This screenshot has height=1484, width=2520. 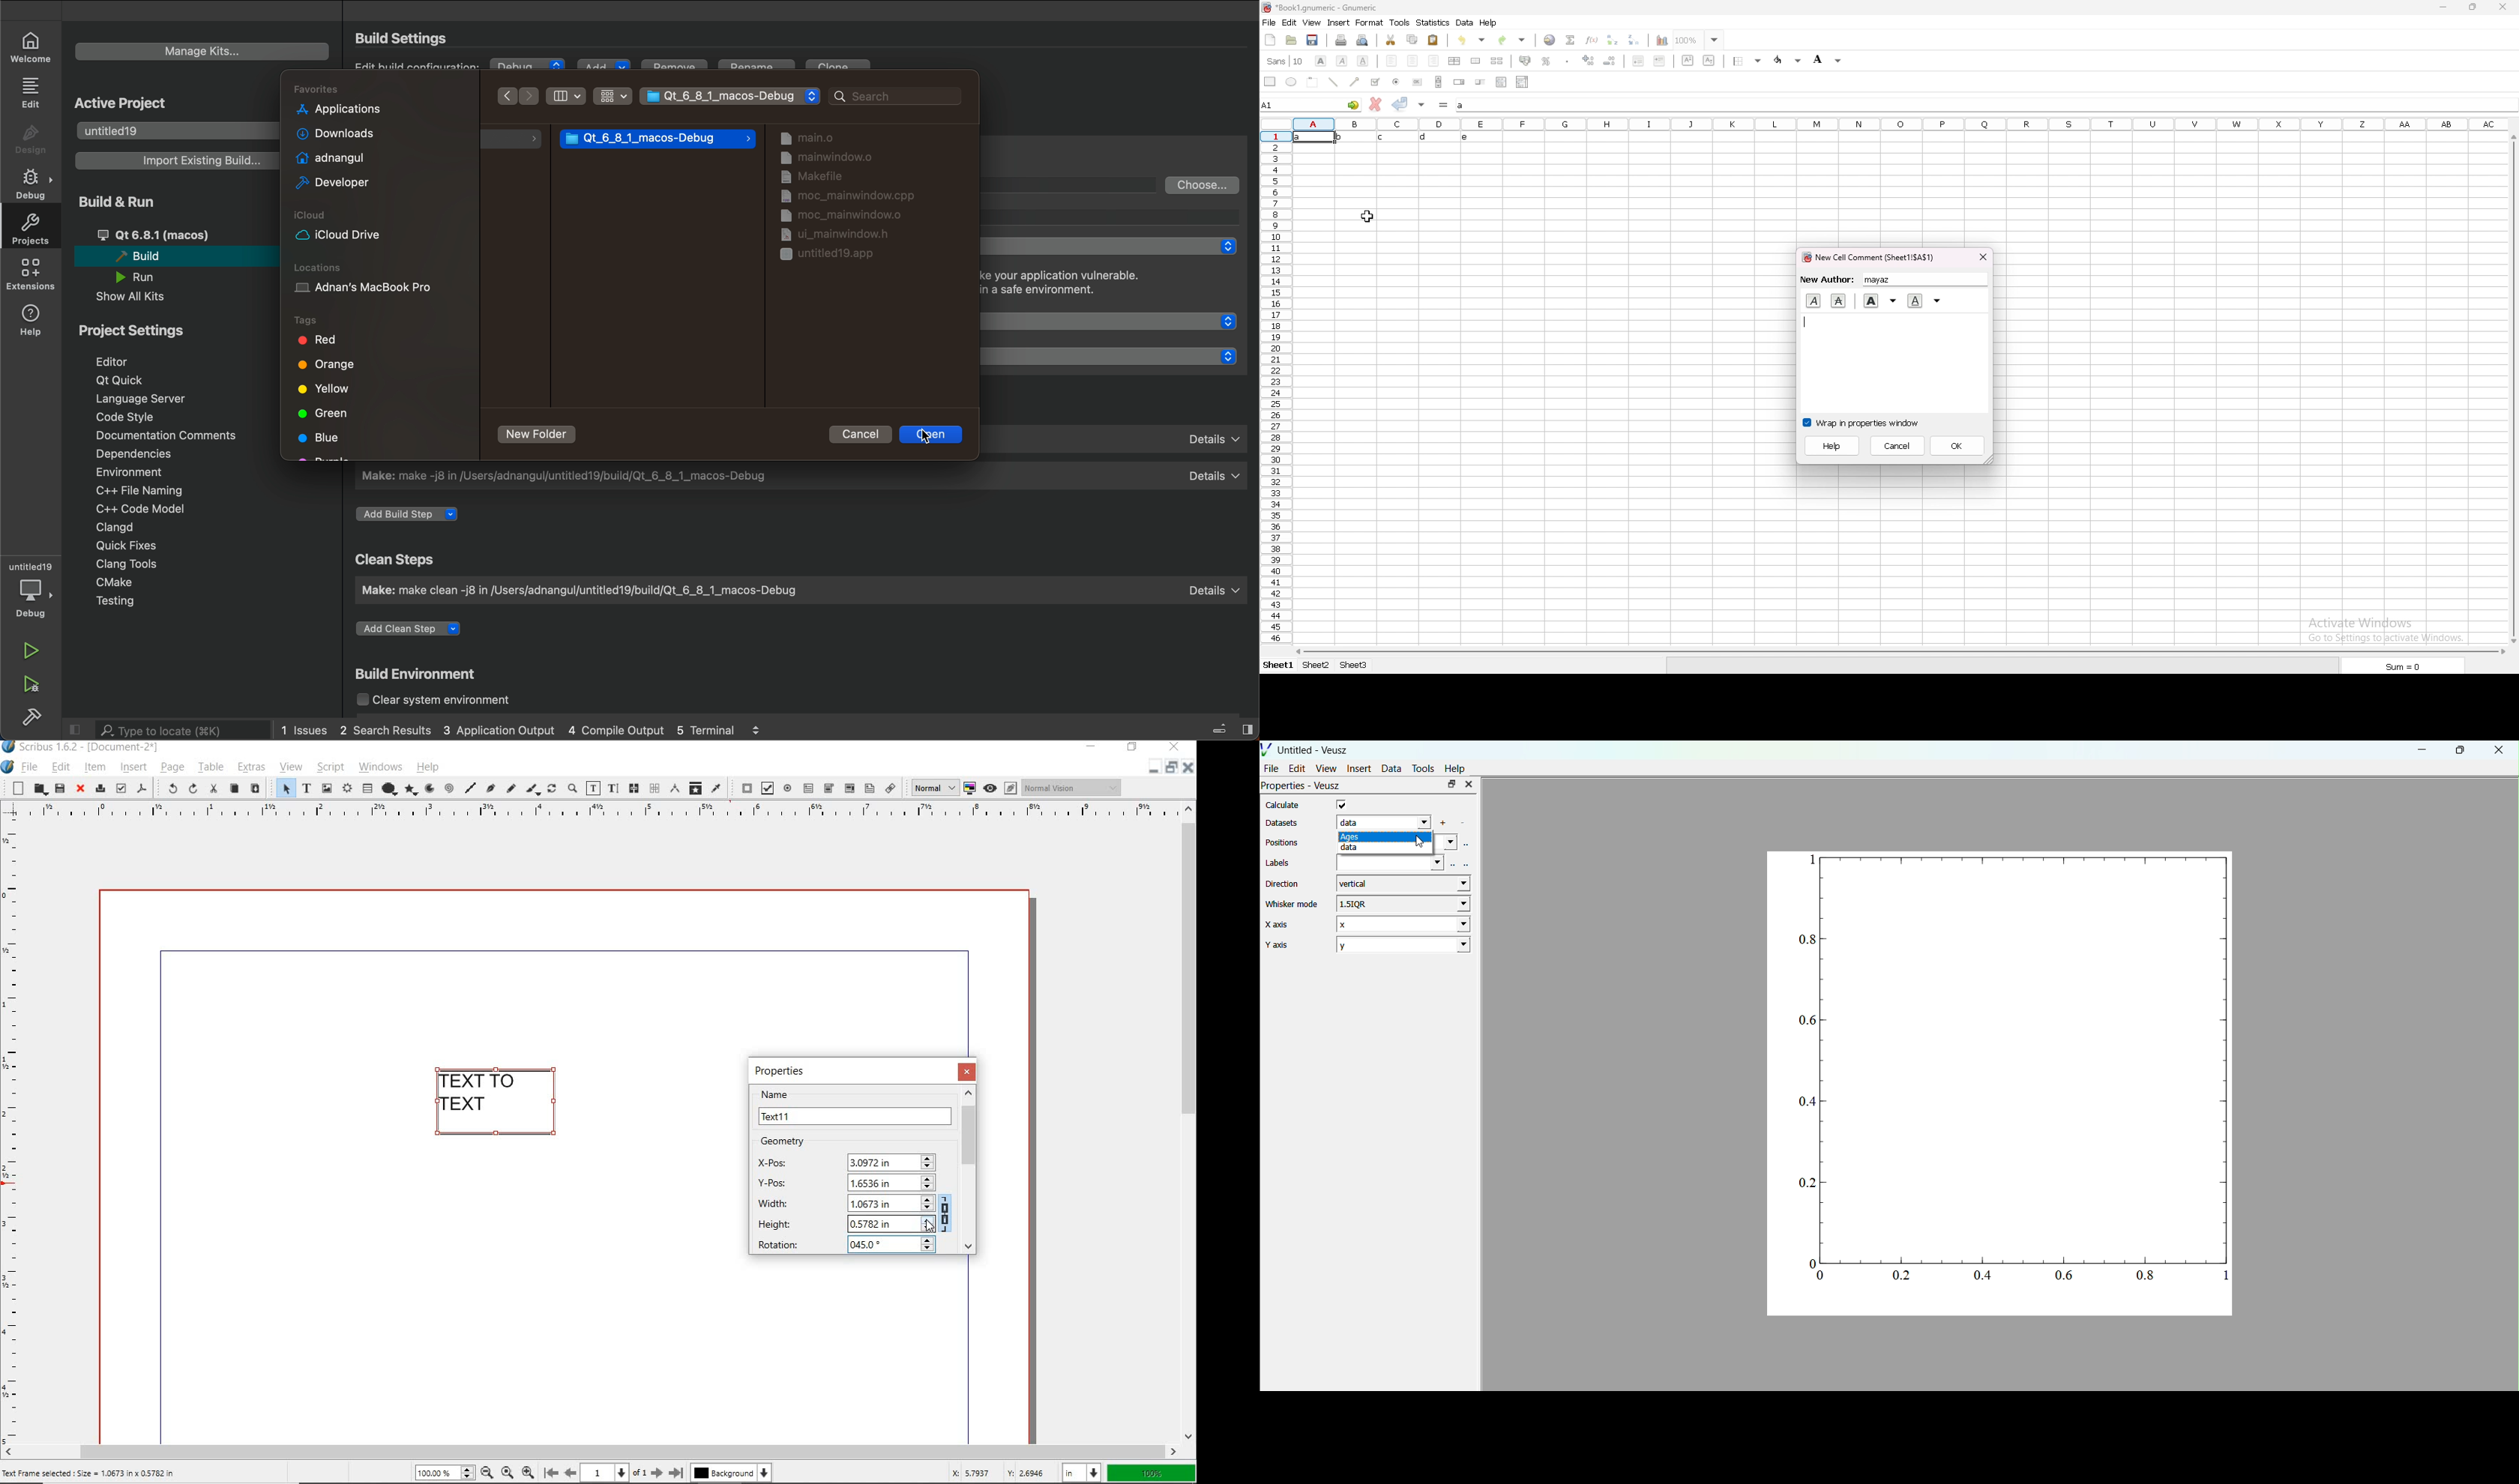 I want to click on paste, so click(x=1433, y=39).